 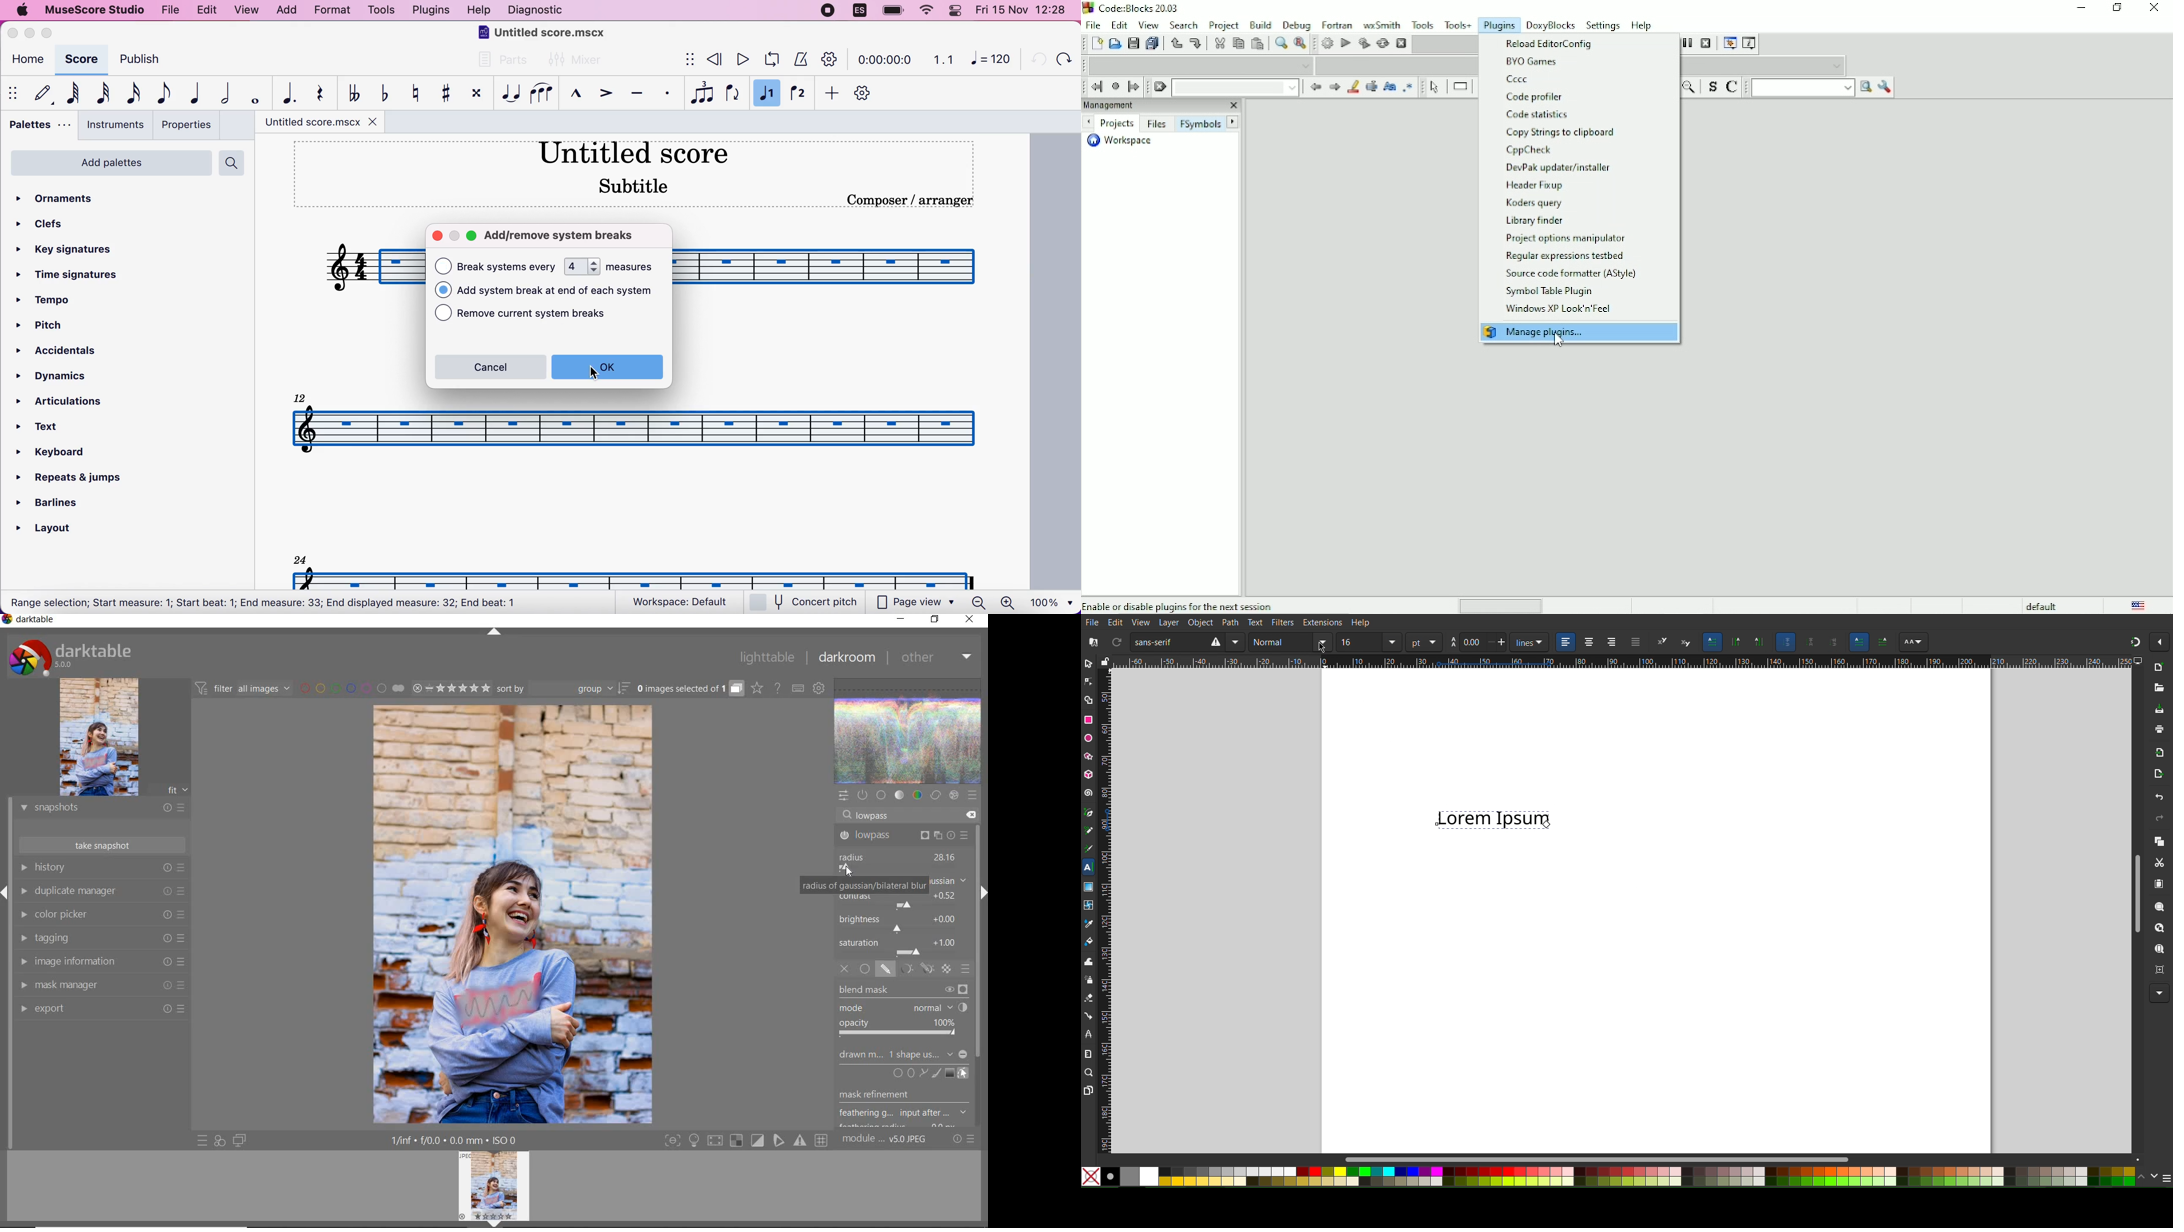 What do you see at coordinates (905, 1113) in the screenshot?
I see `feathering g...` at bounding box center [905, 1113].